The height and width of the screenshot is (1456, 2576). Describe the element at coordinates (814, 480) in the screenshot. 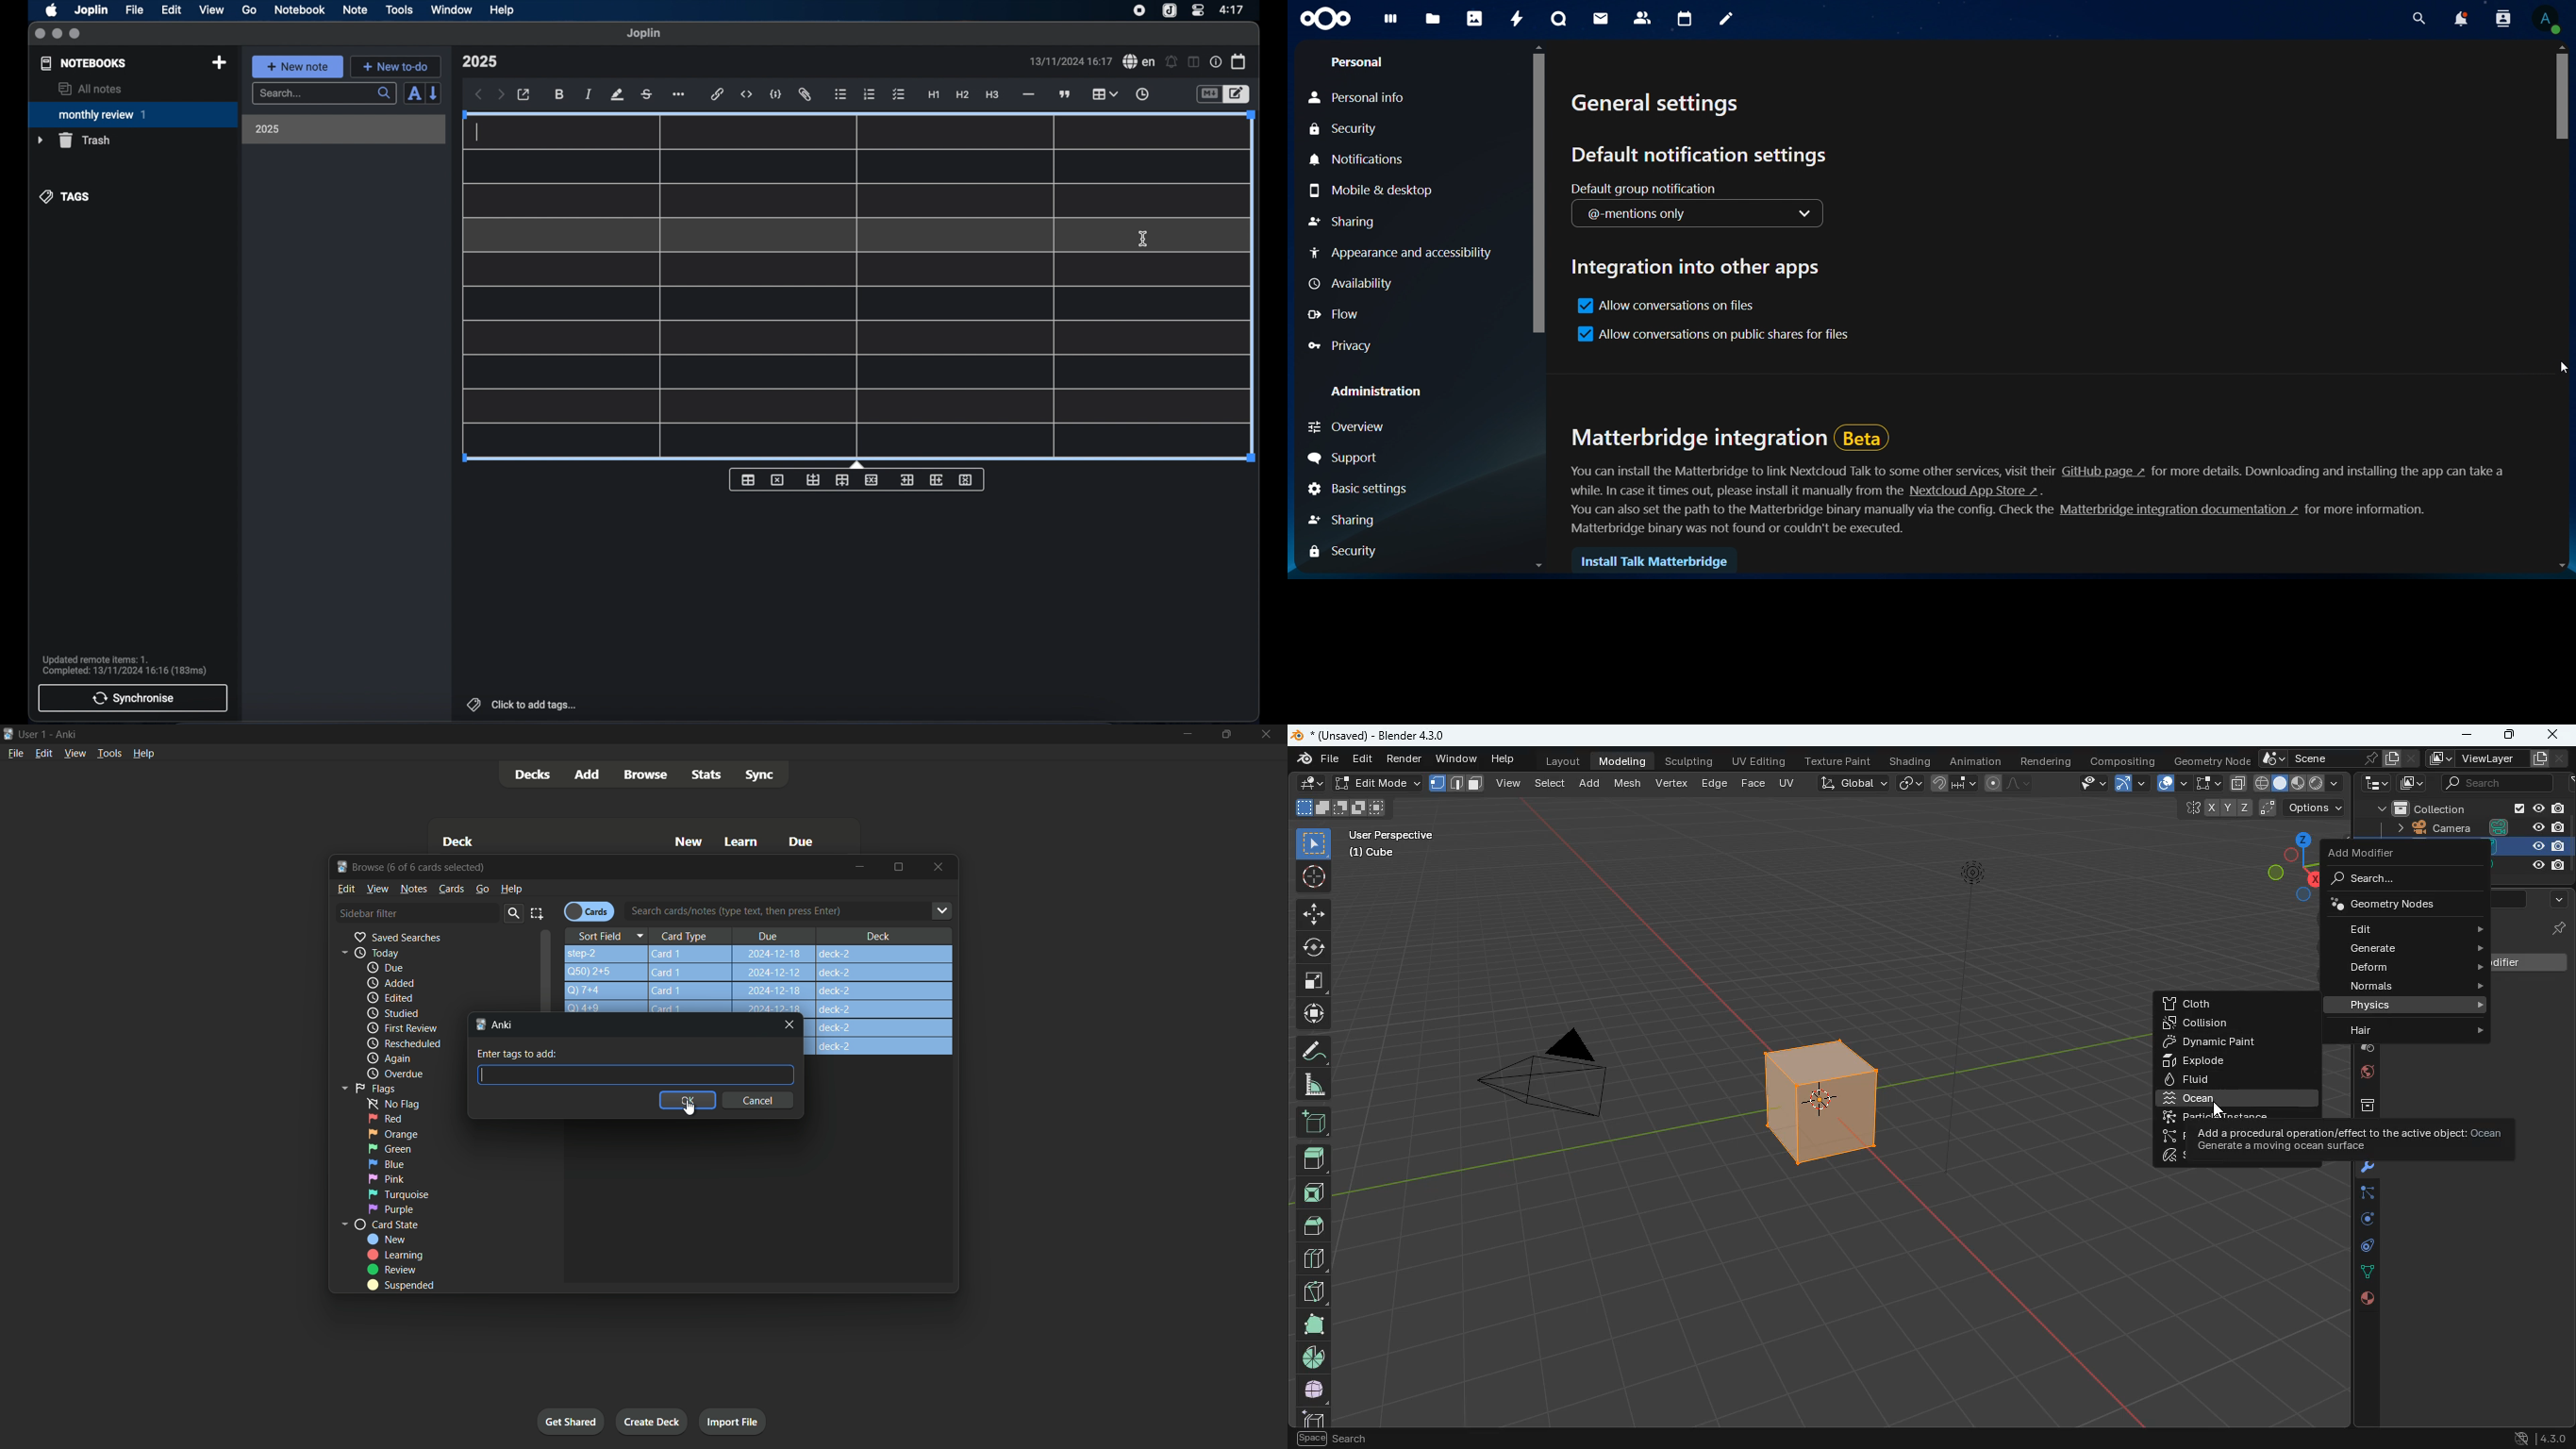

I see `insert row before` at that location.